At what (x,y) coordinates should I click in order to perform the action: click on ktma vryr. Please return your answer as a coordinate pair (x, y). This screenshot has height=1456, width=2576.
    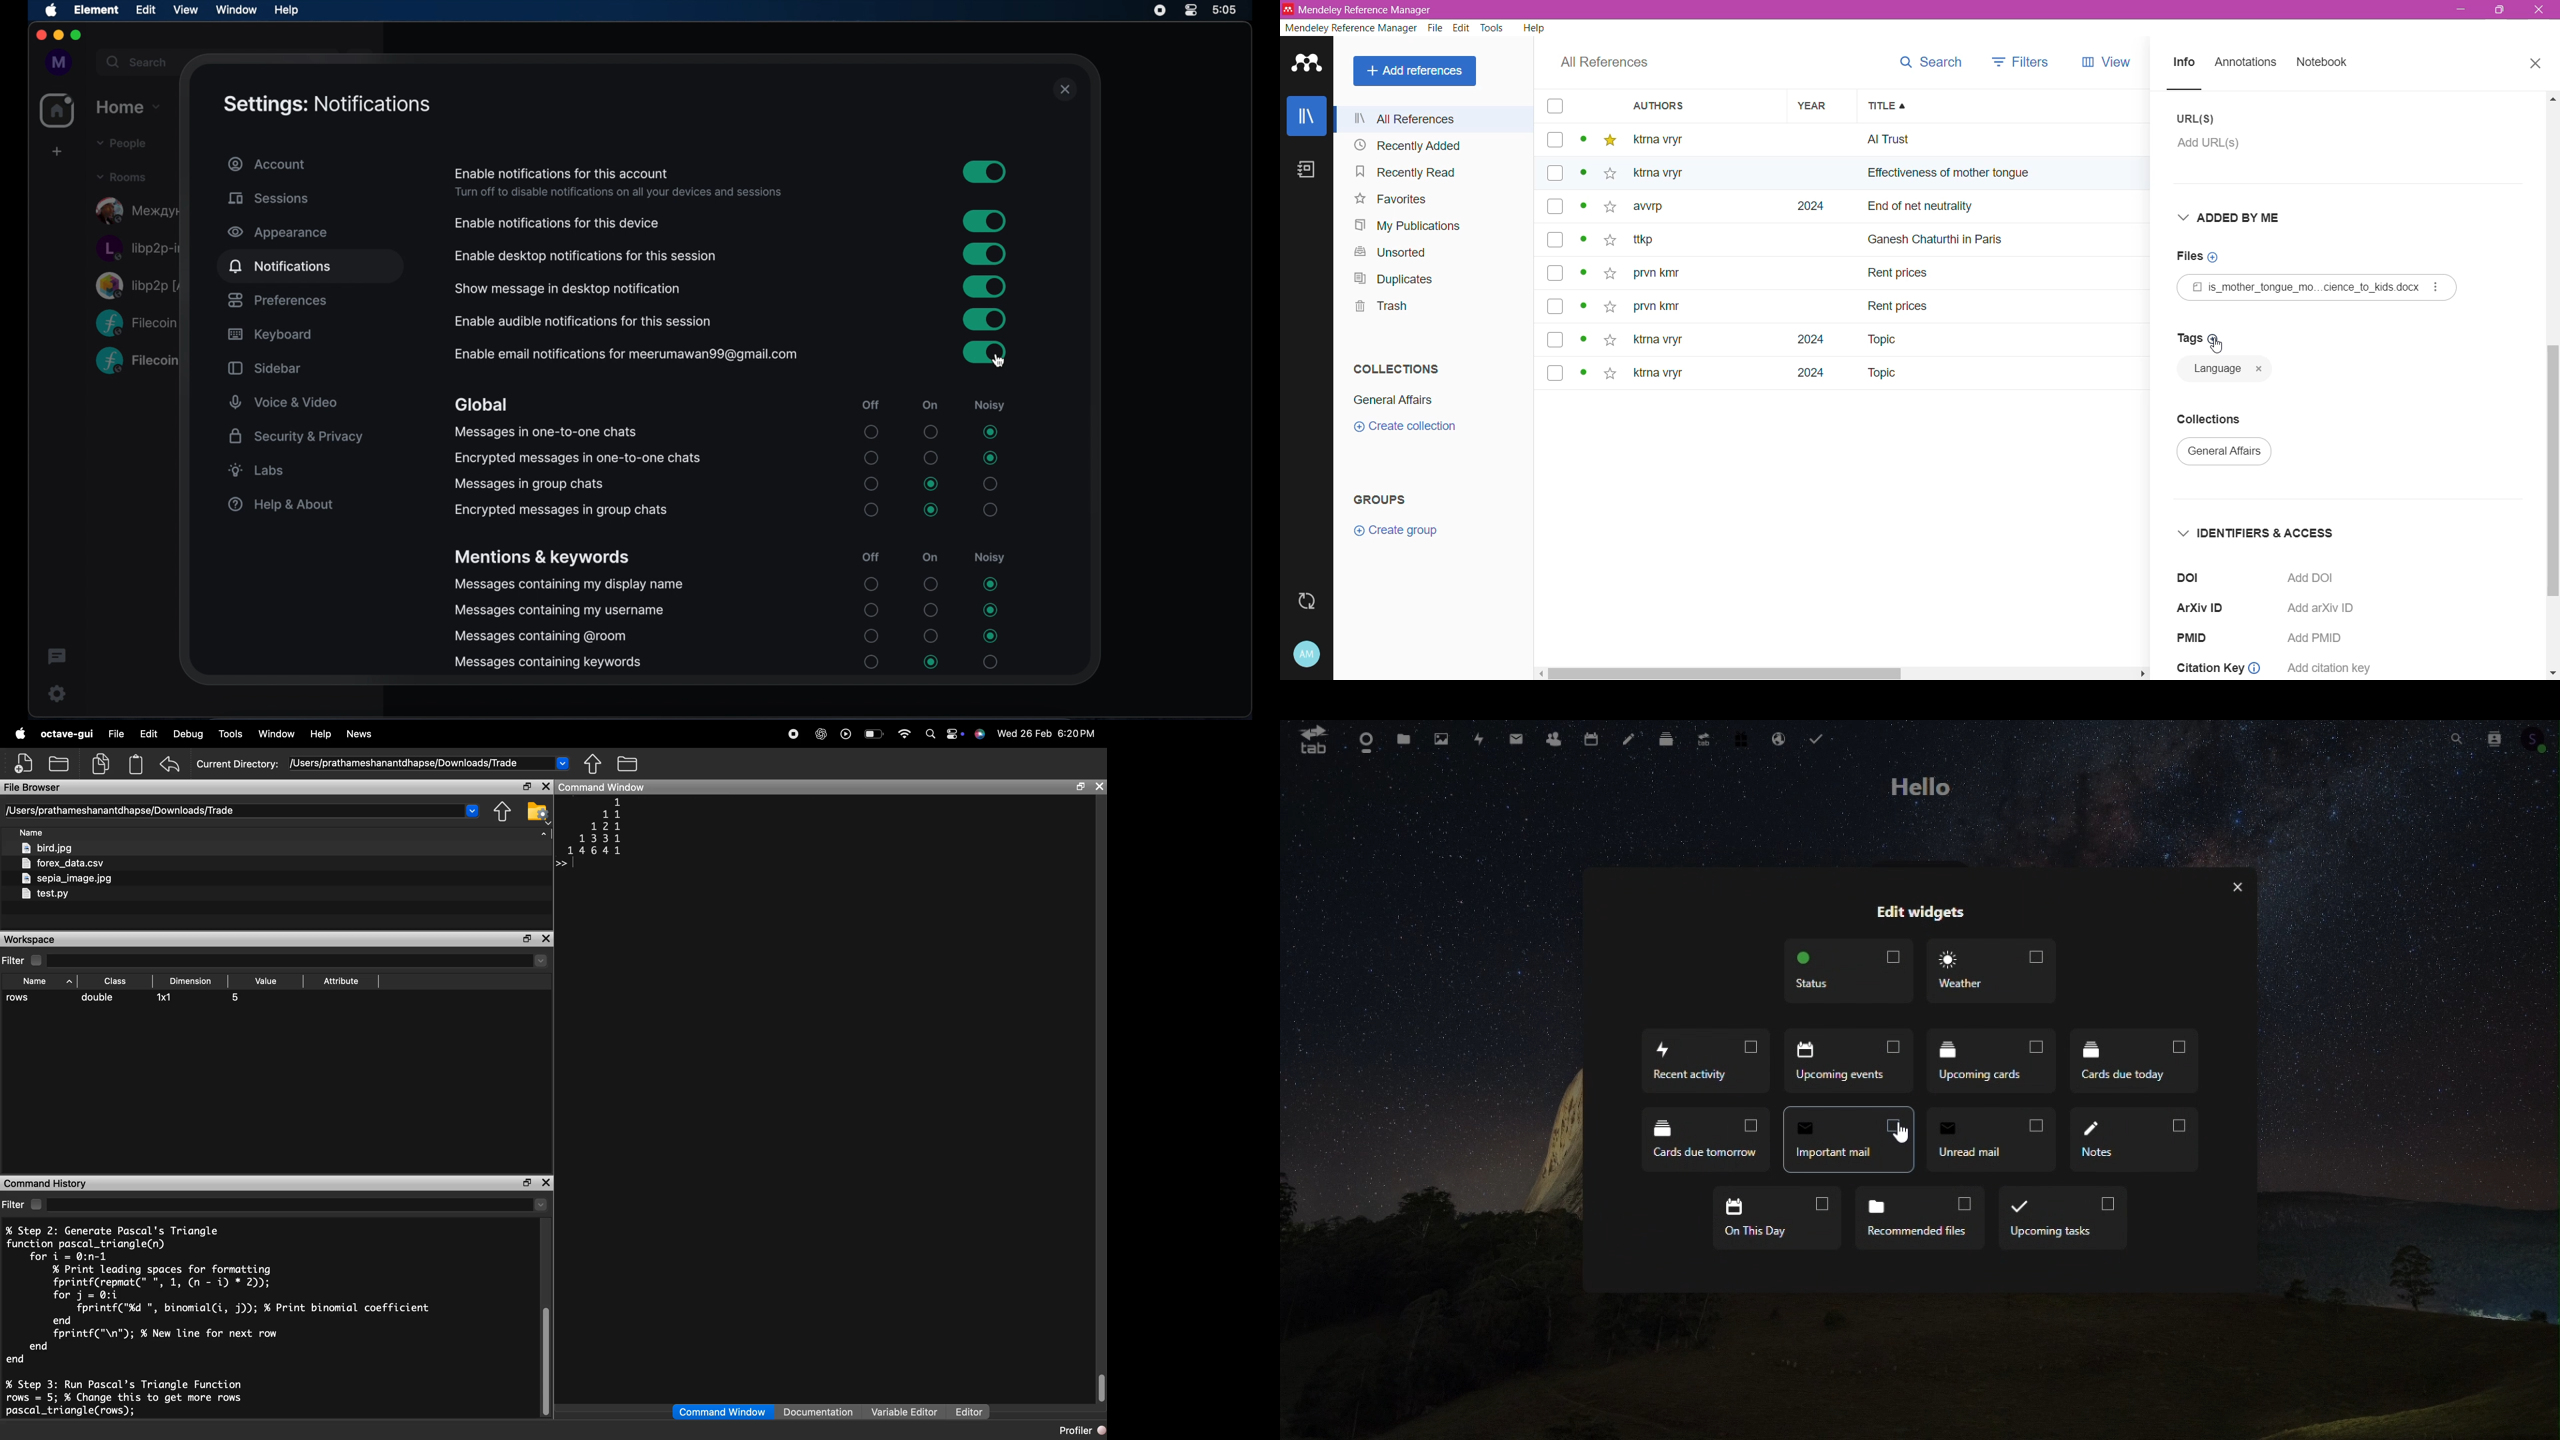
    Looking at the image, I should click on (1659, 376).